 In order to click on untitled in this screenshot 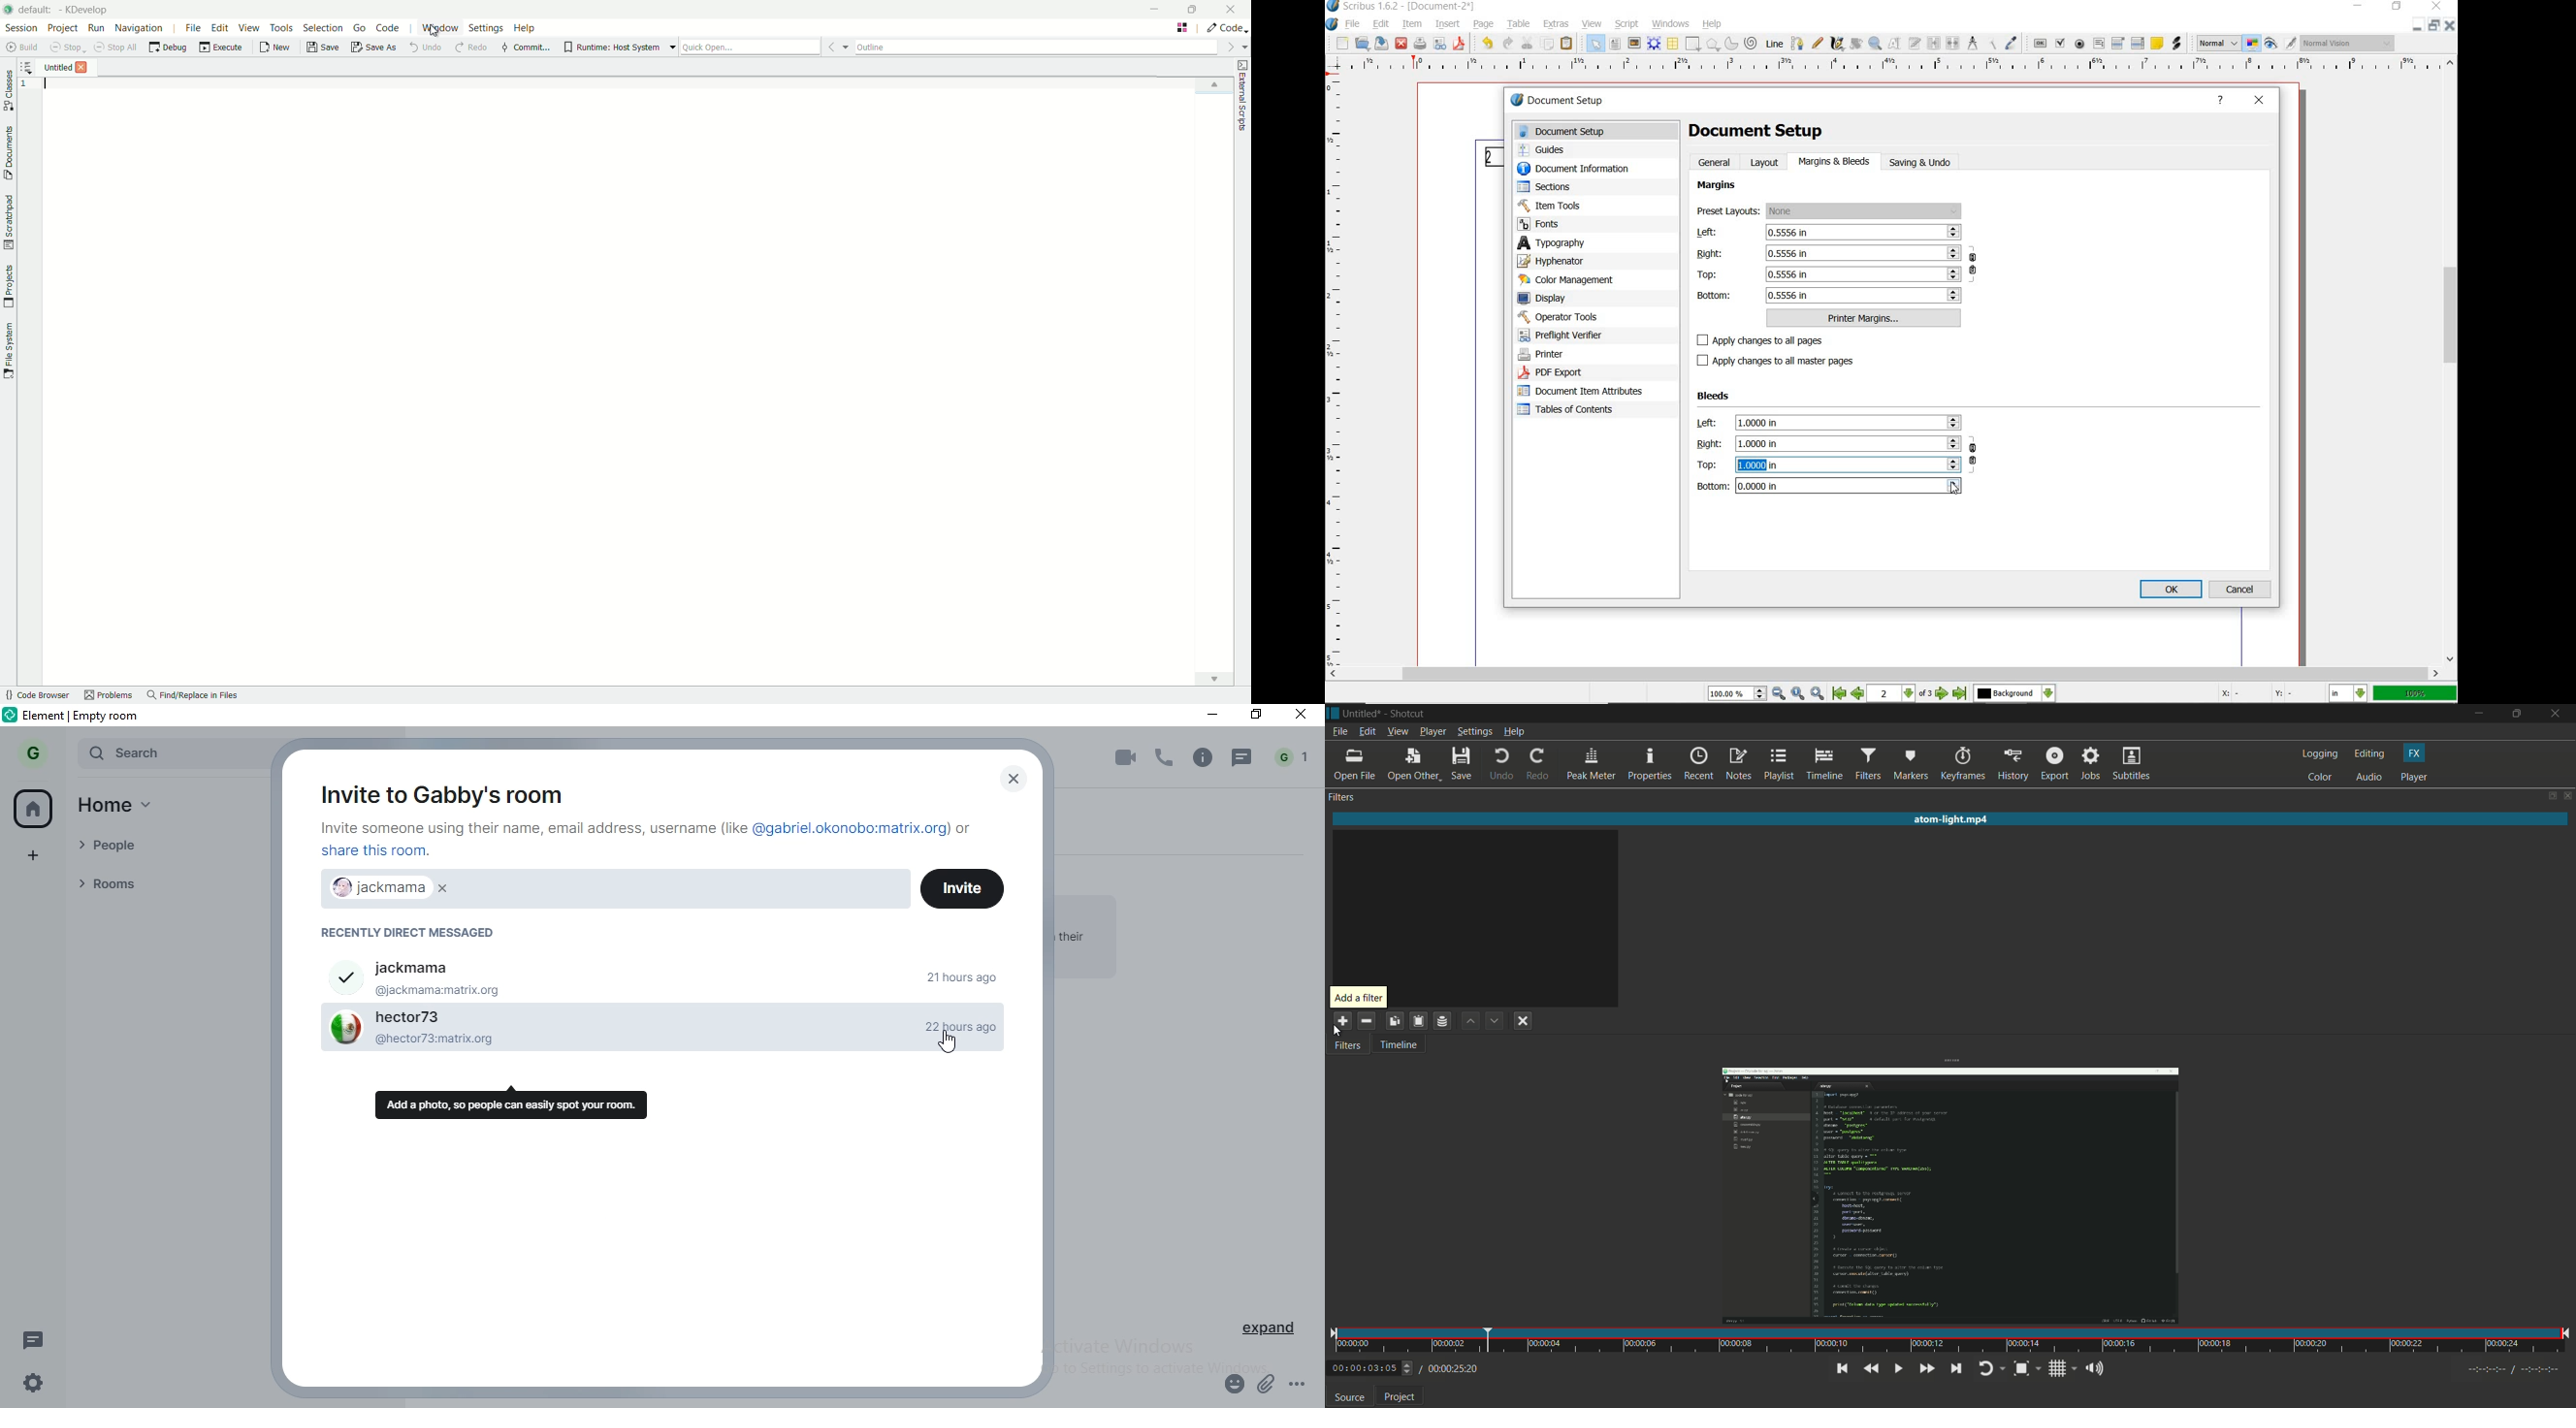, I will do `click(1363, 712)`.